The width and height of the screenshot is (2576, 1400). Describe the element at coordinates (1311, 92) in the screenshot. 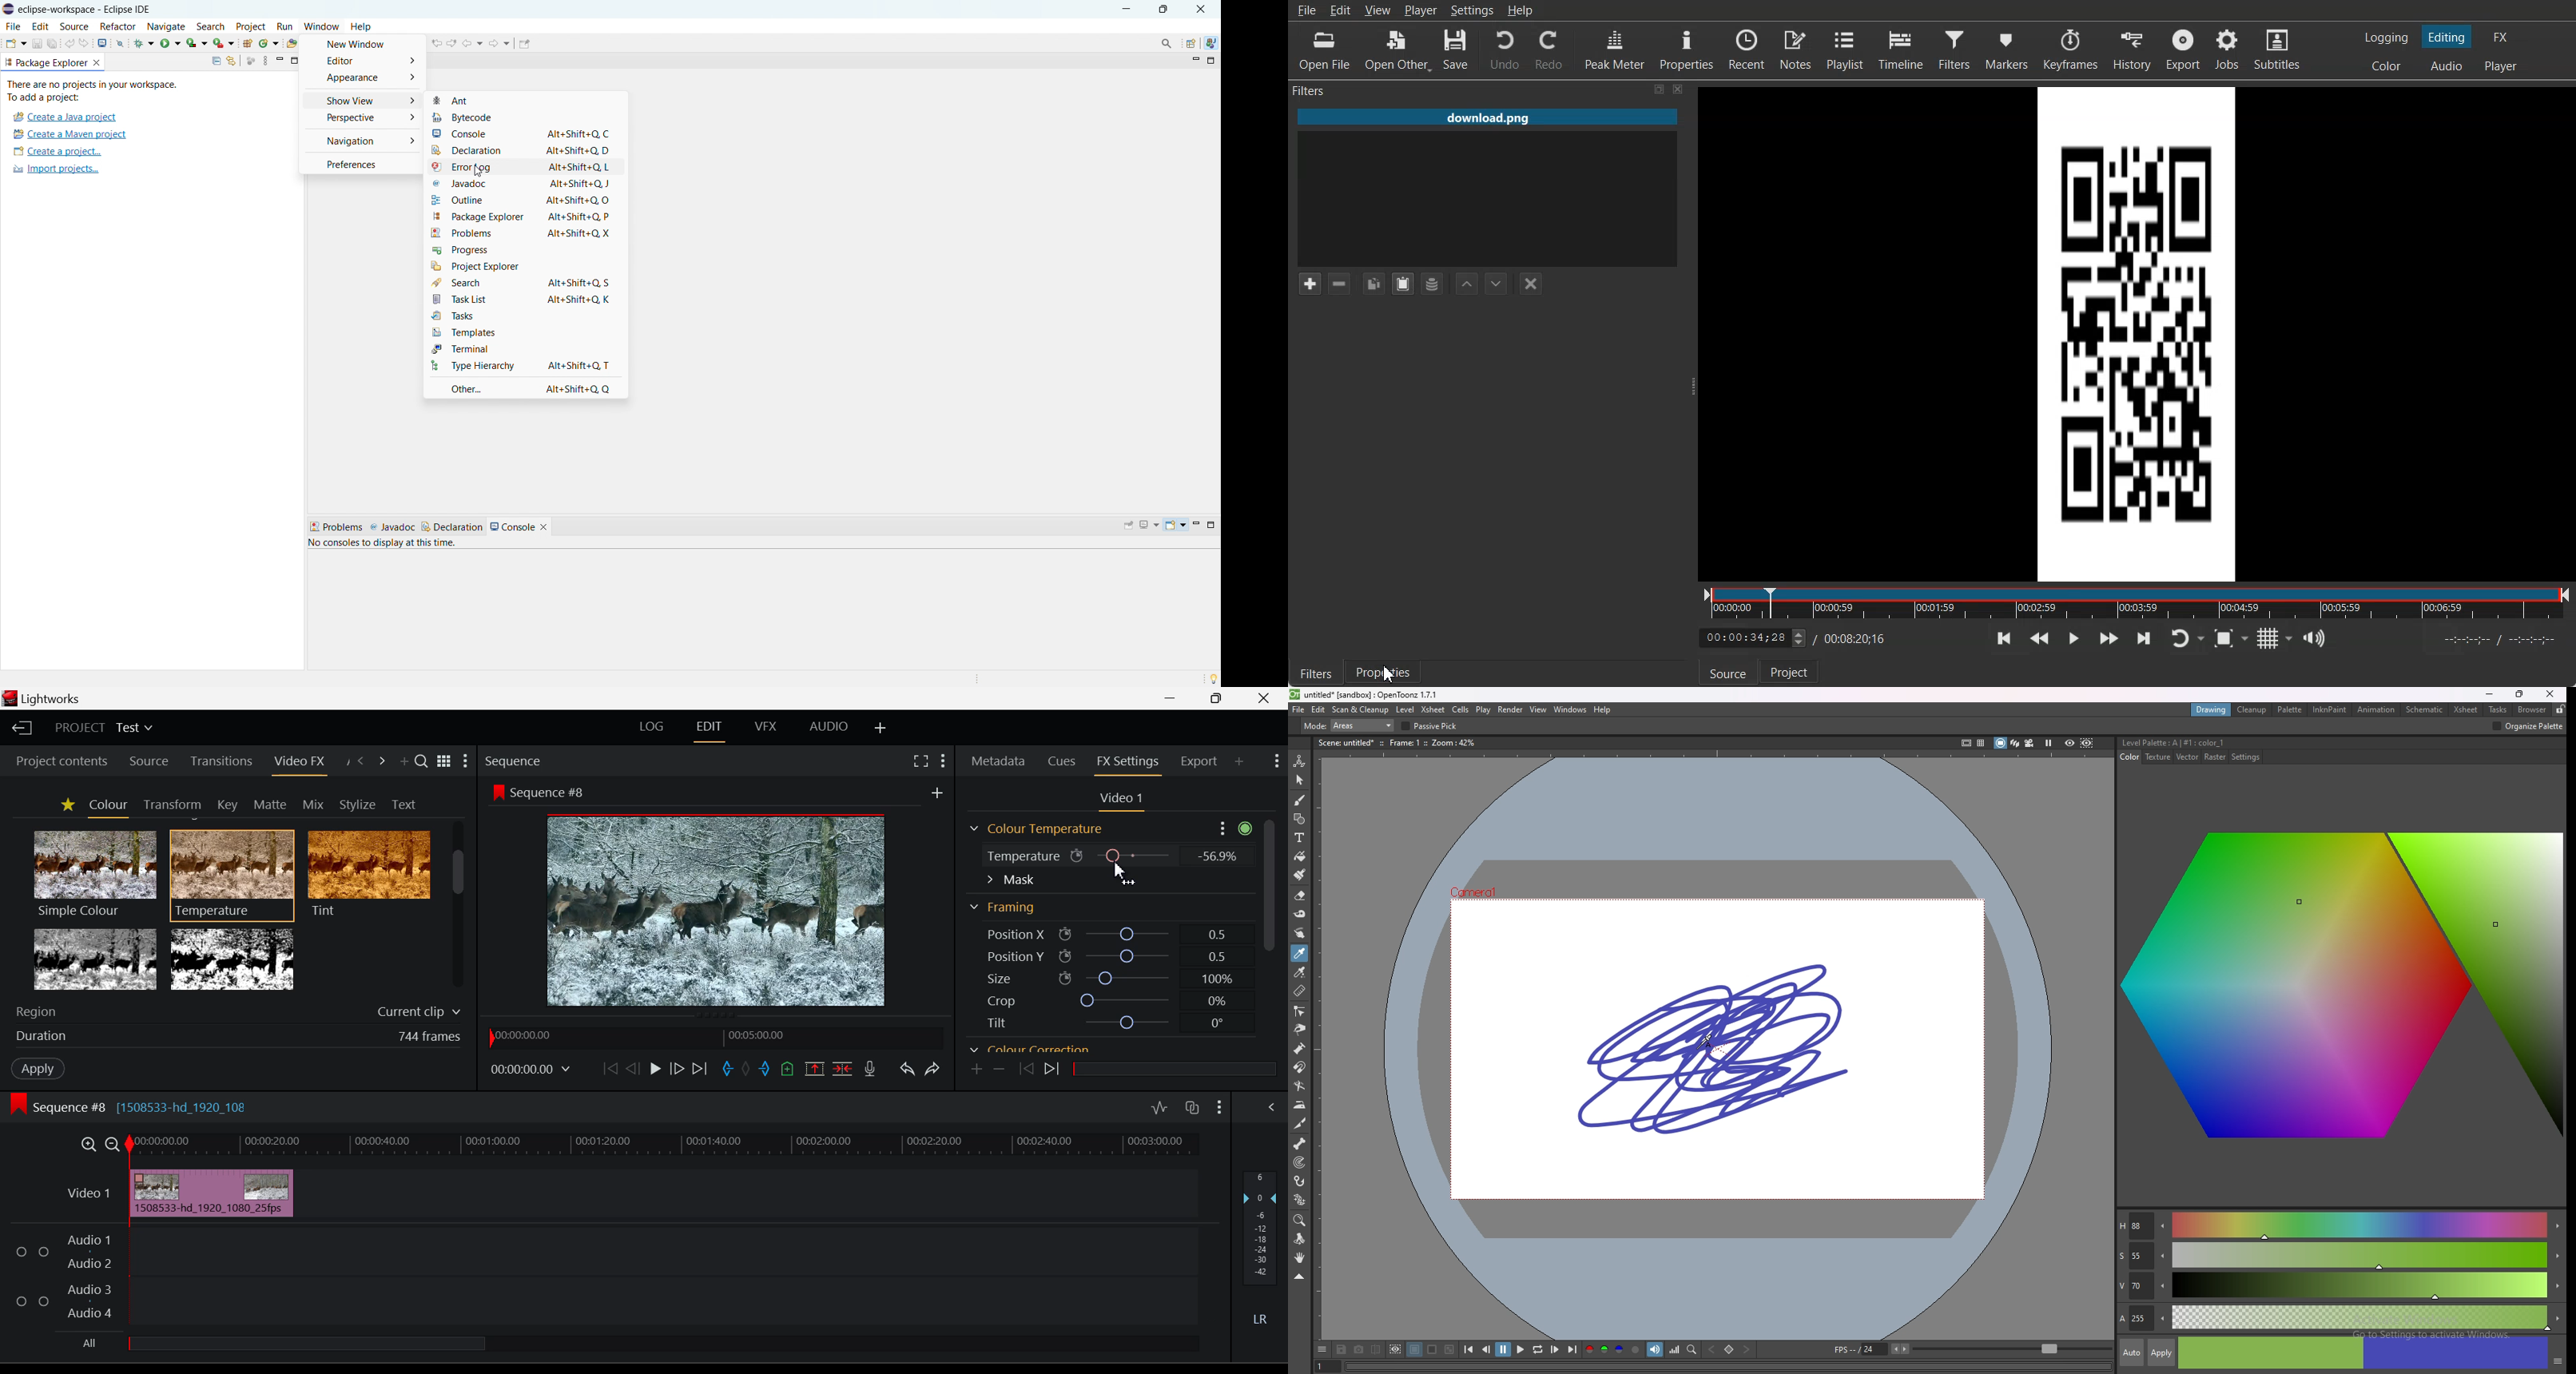

I see `Filters` at that location.